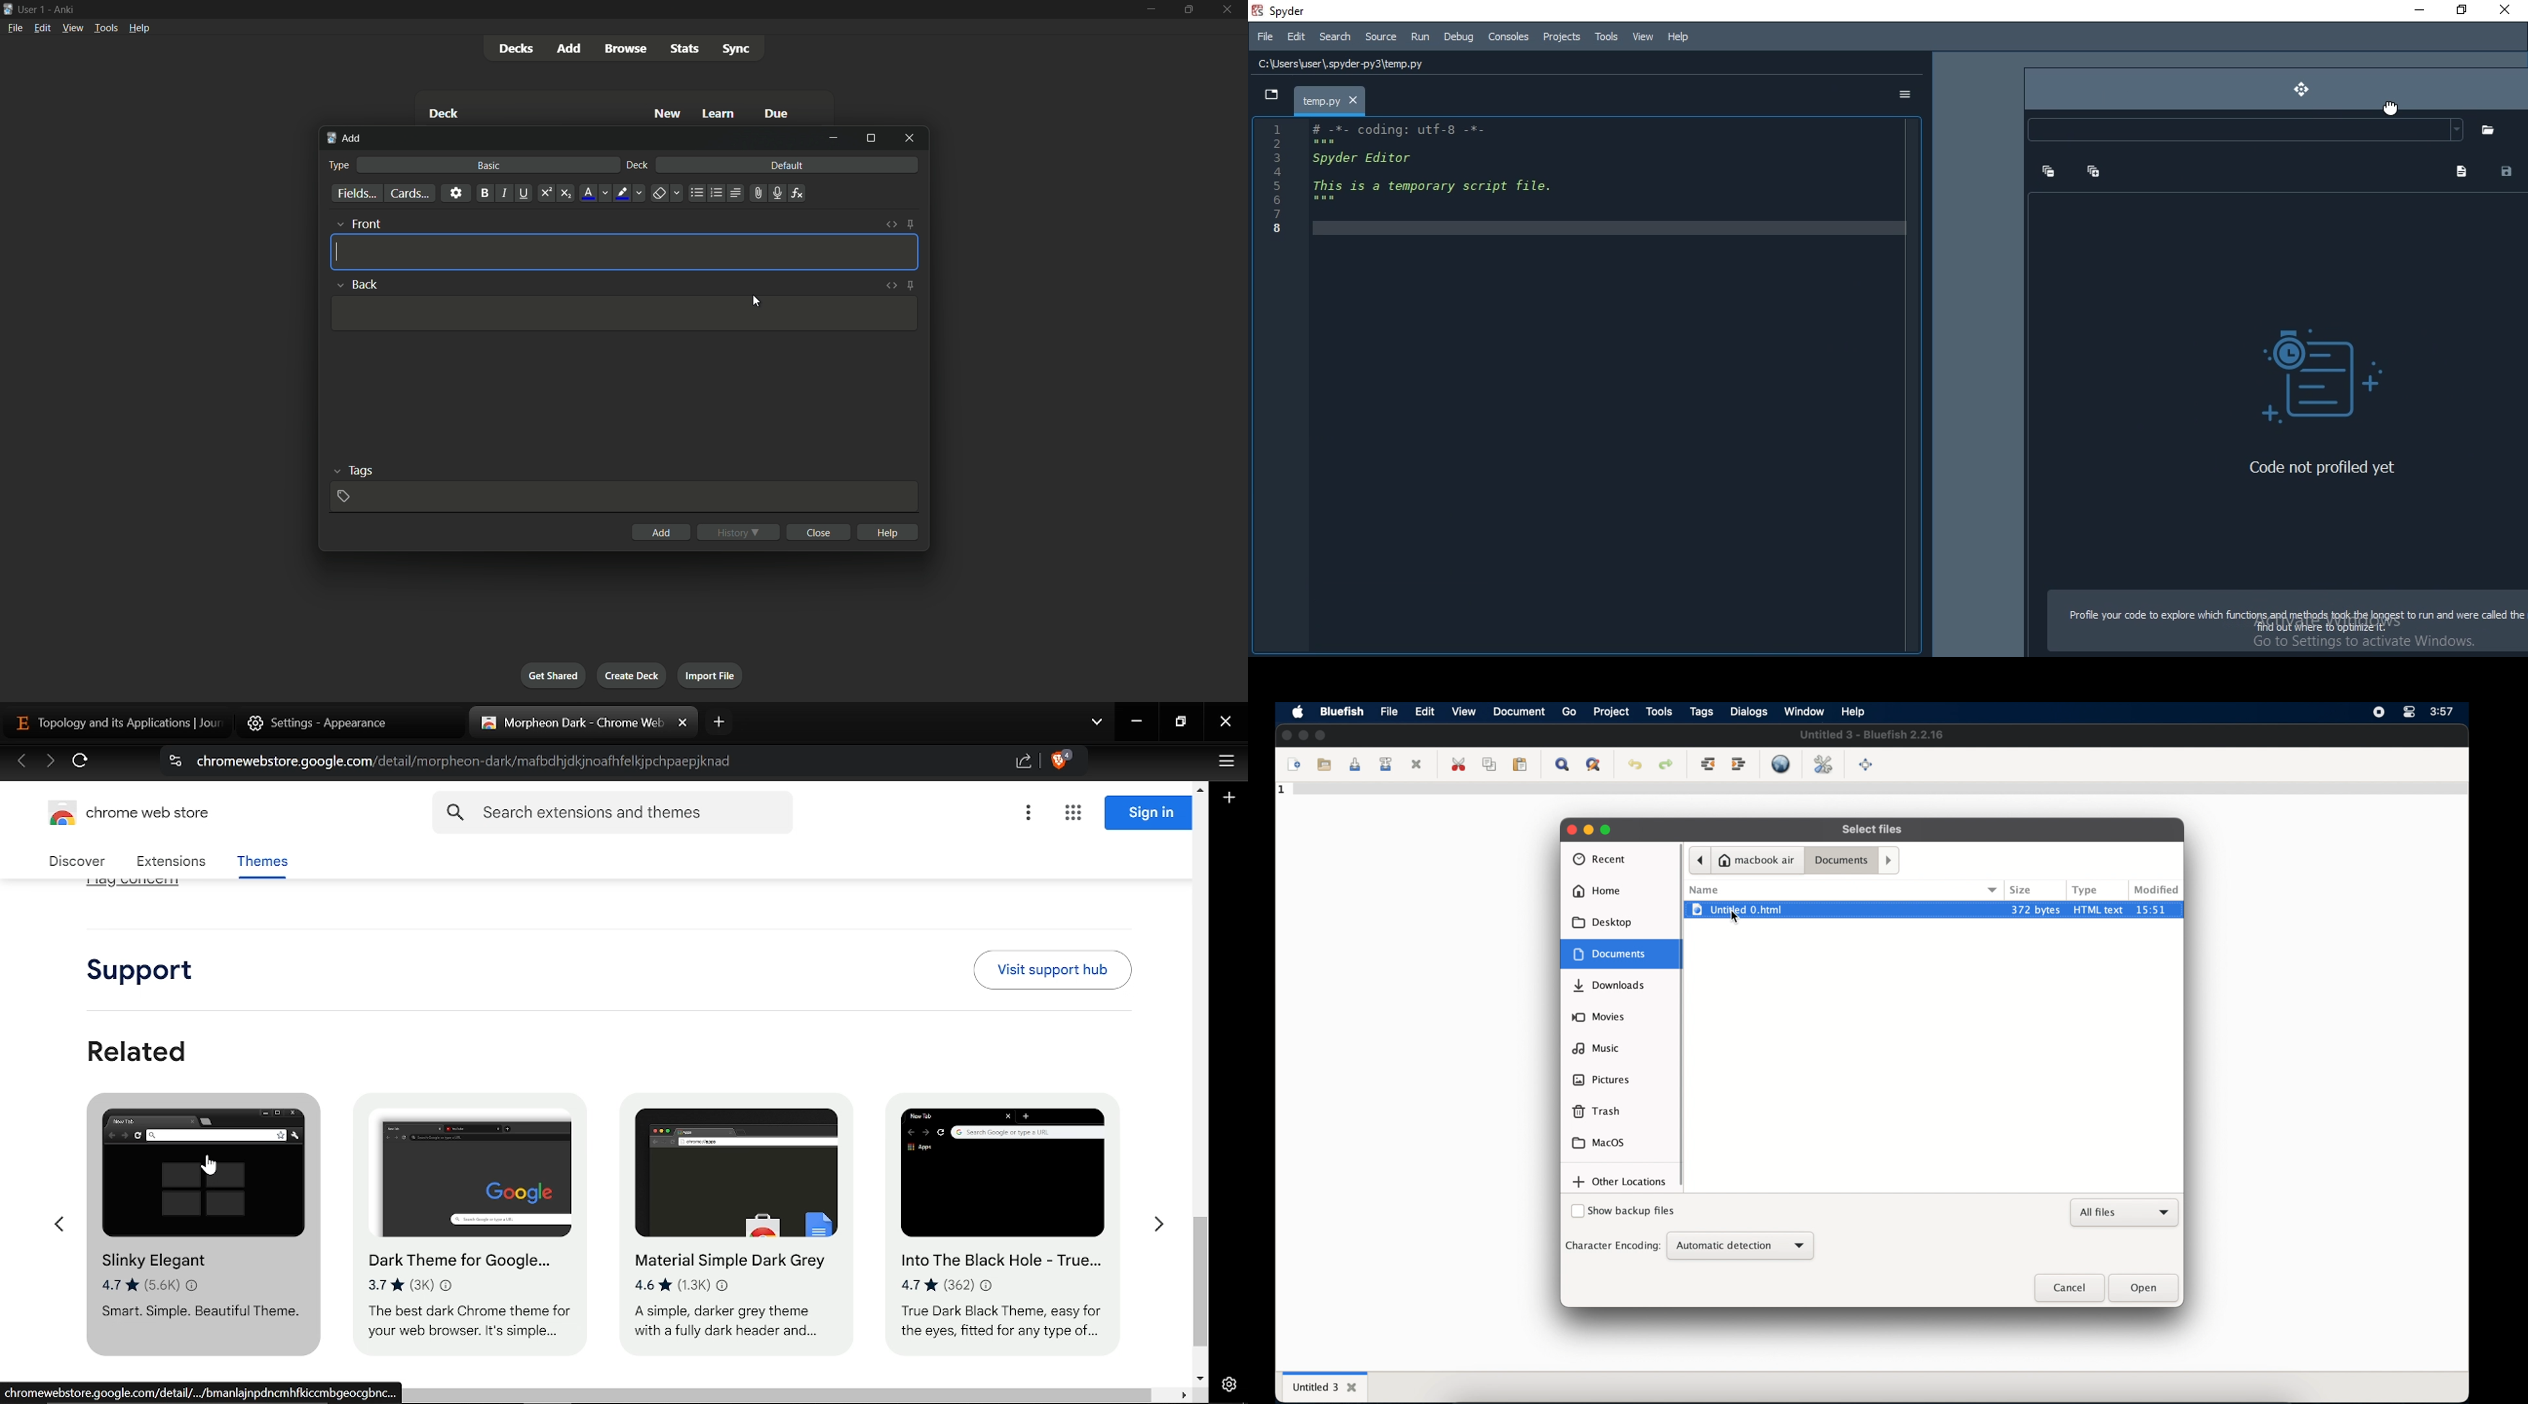 Image resolution: width=2548 pixels, height=1428 pixels. What do you see at coordinates (595, 194) in the screenshot?
I see `font color` at bounding box center [595, 194].